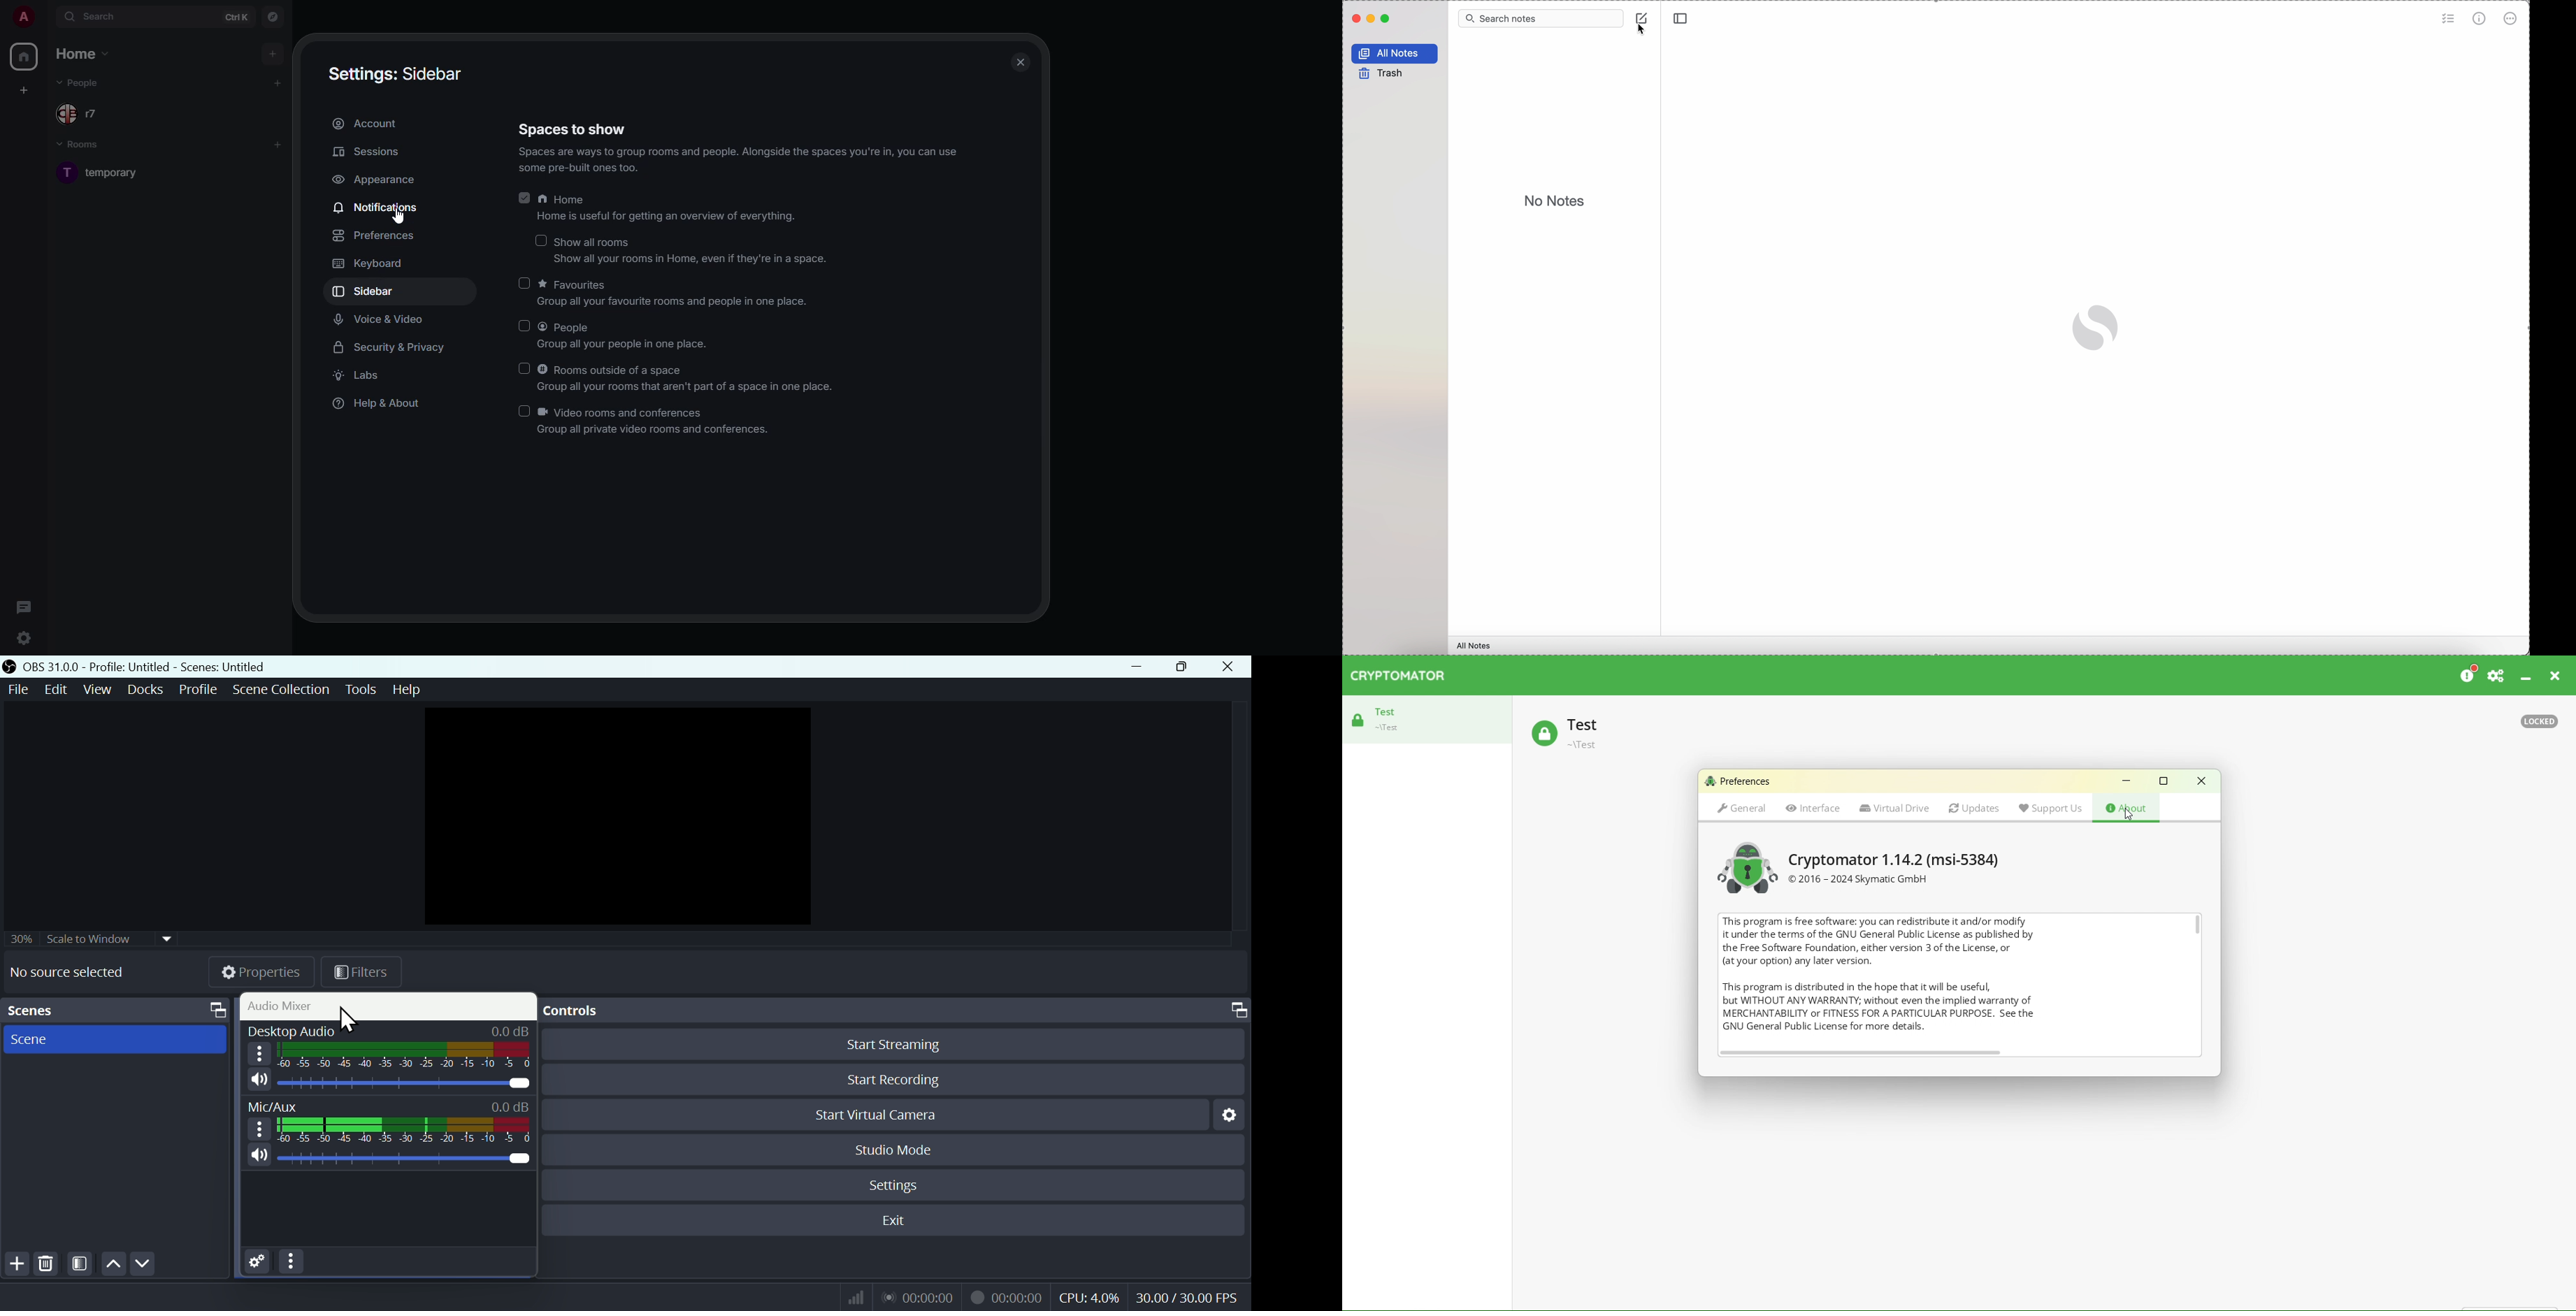  What do you see at coordinates (94, 941) in the screenshot?
I see `30% Scale to window` at bounding box center [94, 941].